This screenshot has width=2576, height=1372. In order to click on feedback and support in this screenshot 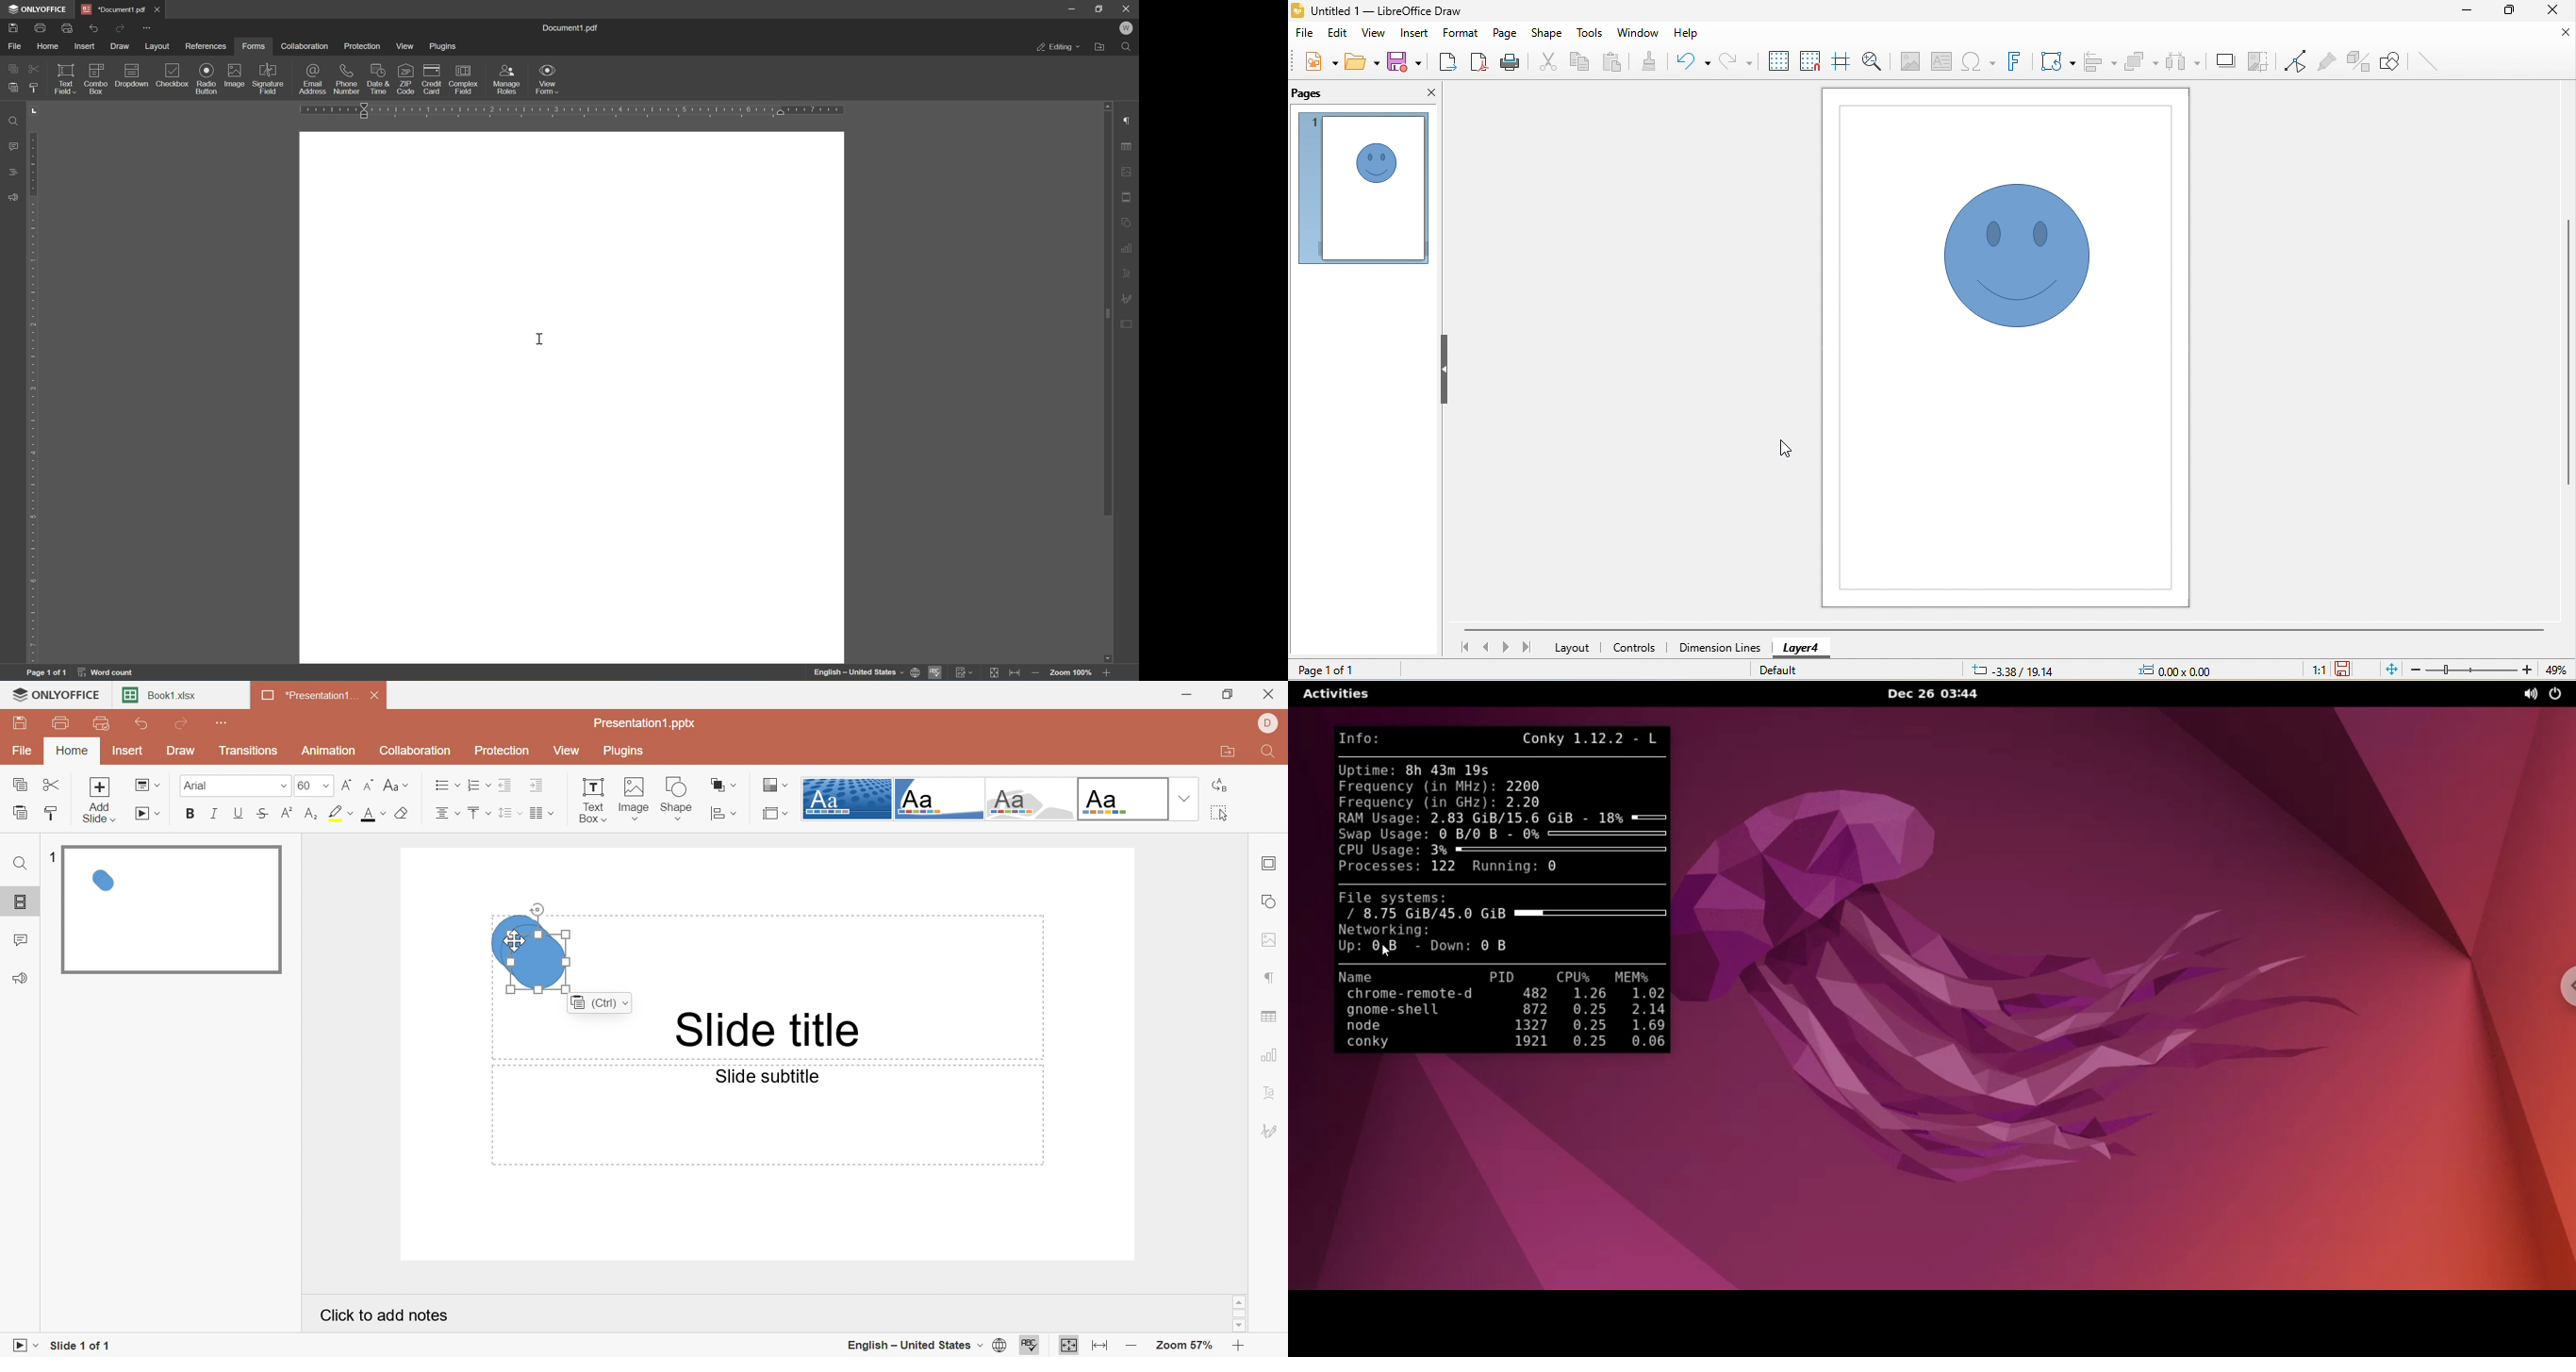, I will do `click(12, 198)`.